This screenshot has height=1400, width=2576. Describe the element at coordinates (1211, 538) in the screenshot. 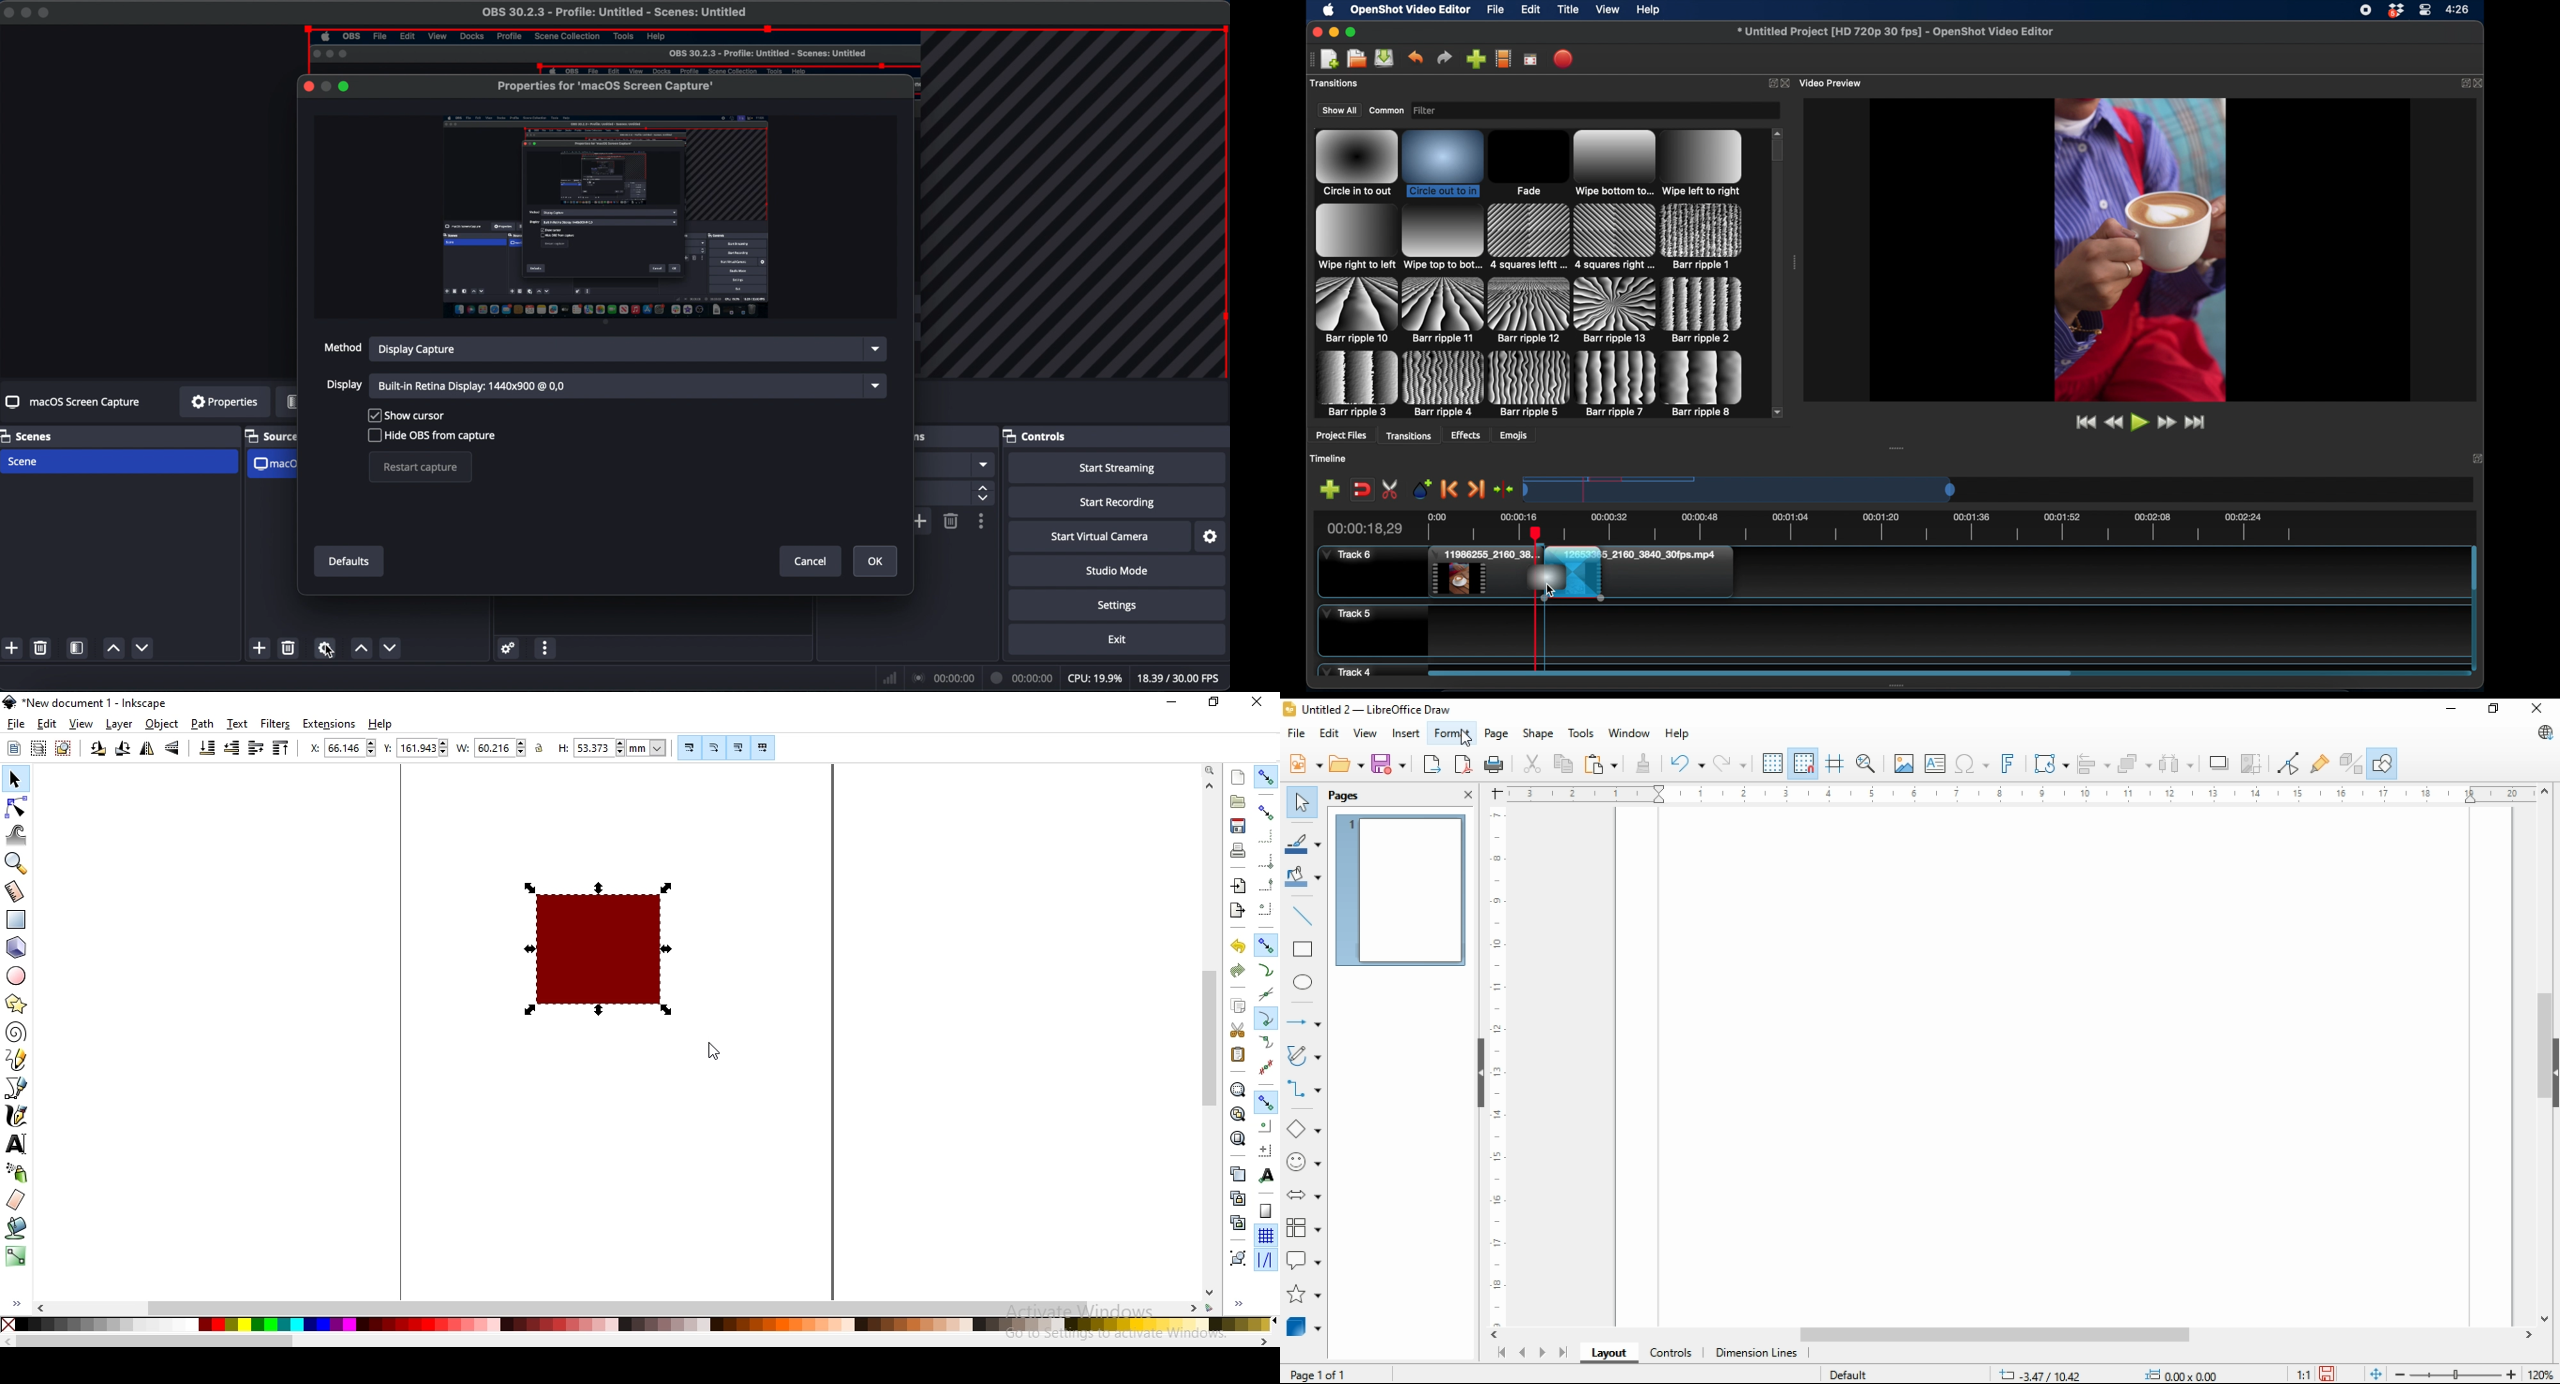

I see `configure virtual camera` at that location.